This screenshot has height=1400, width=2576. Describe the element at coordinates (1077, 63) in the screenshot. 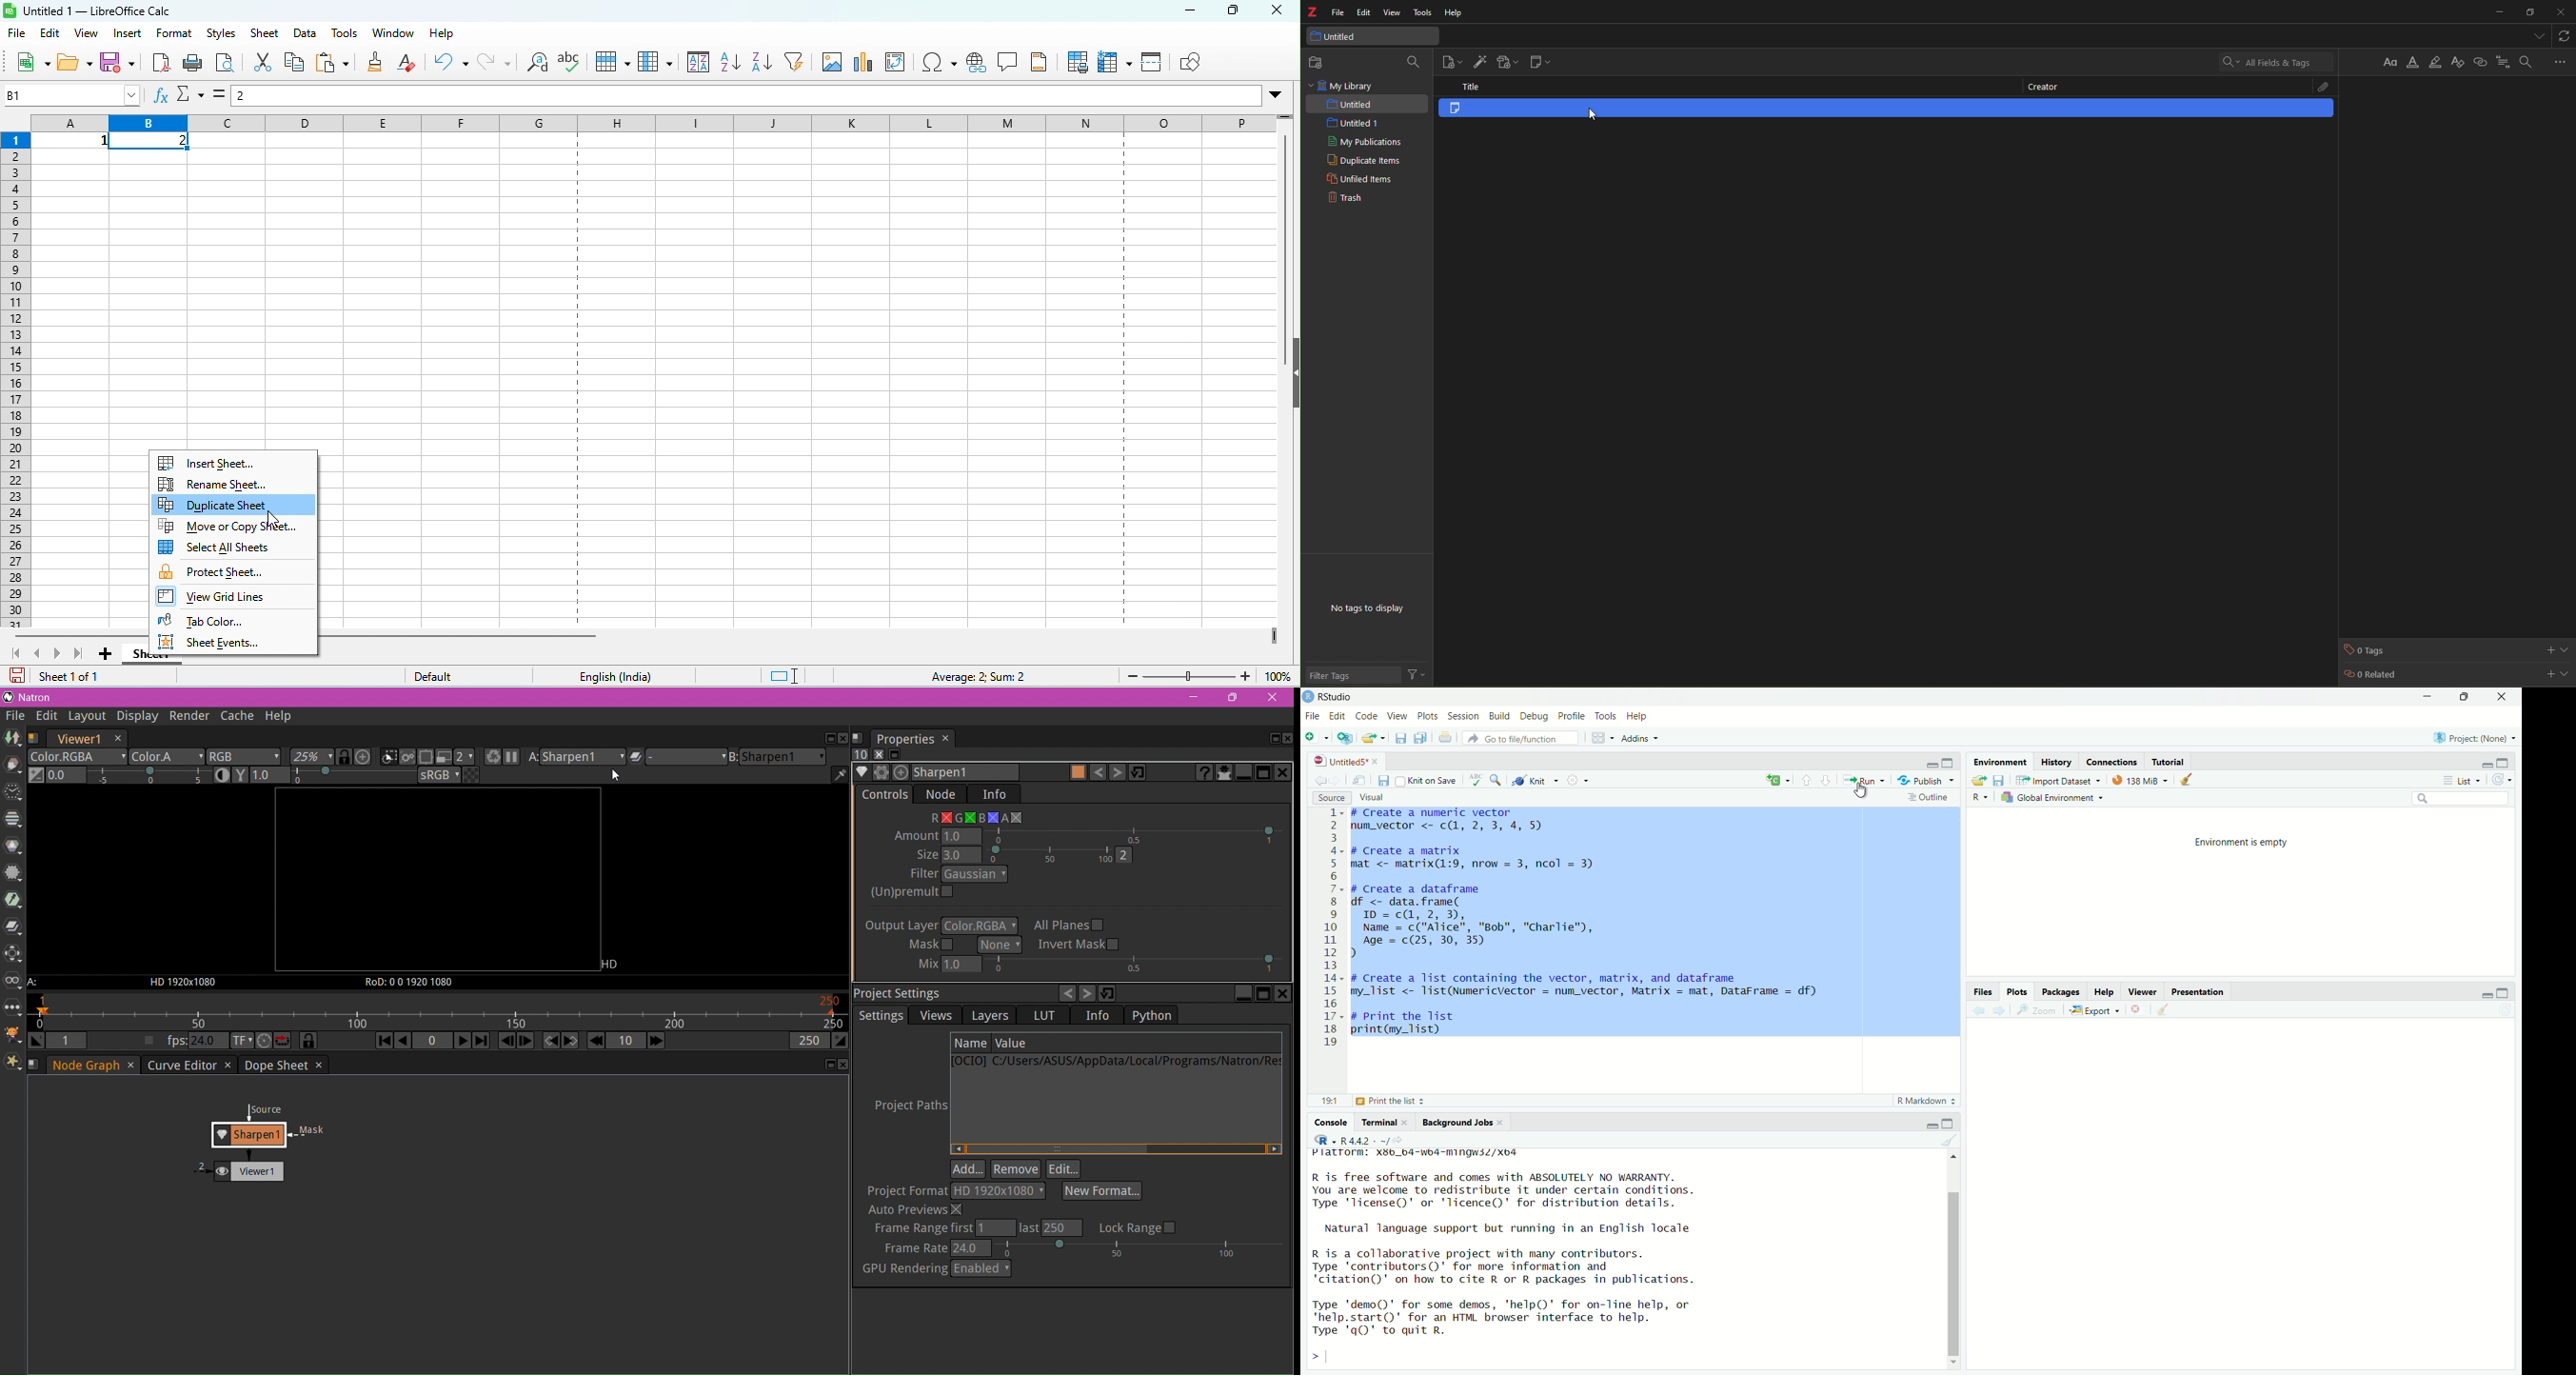

I see `print area` at that location.